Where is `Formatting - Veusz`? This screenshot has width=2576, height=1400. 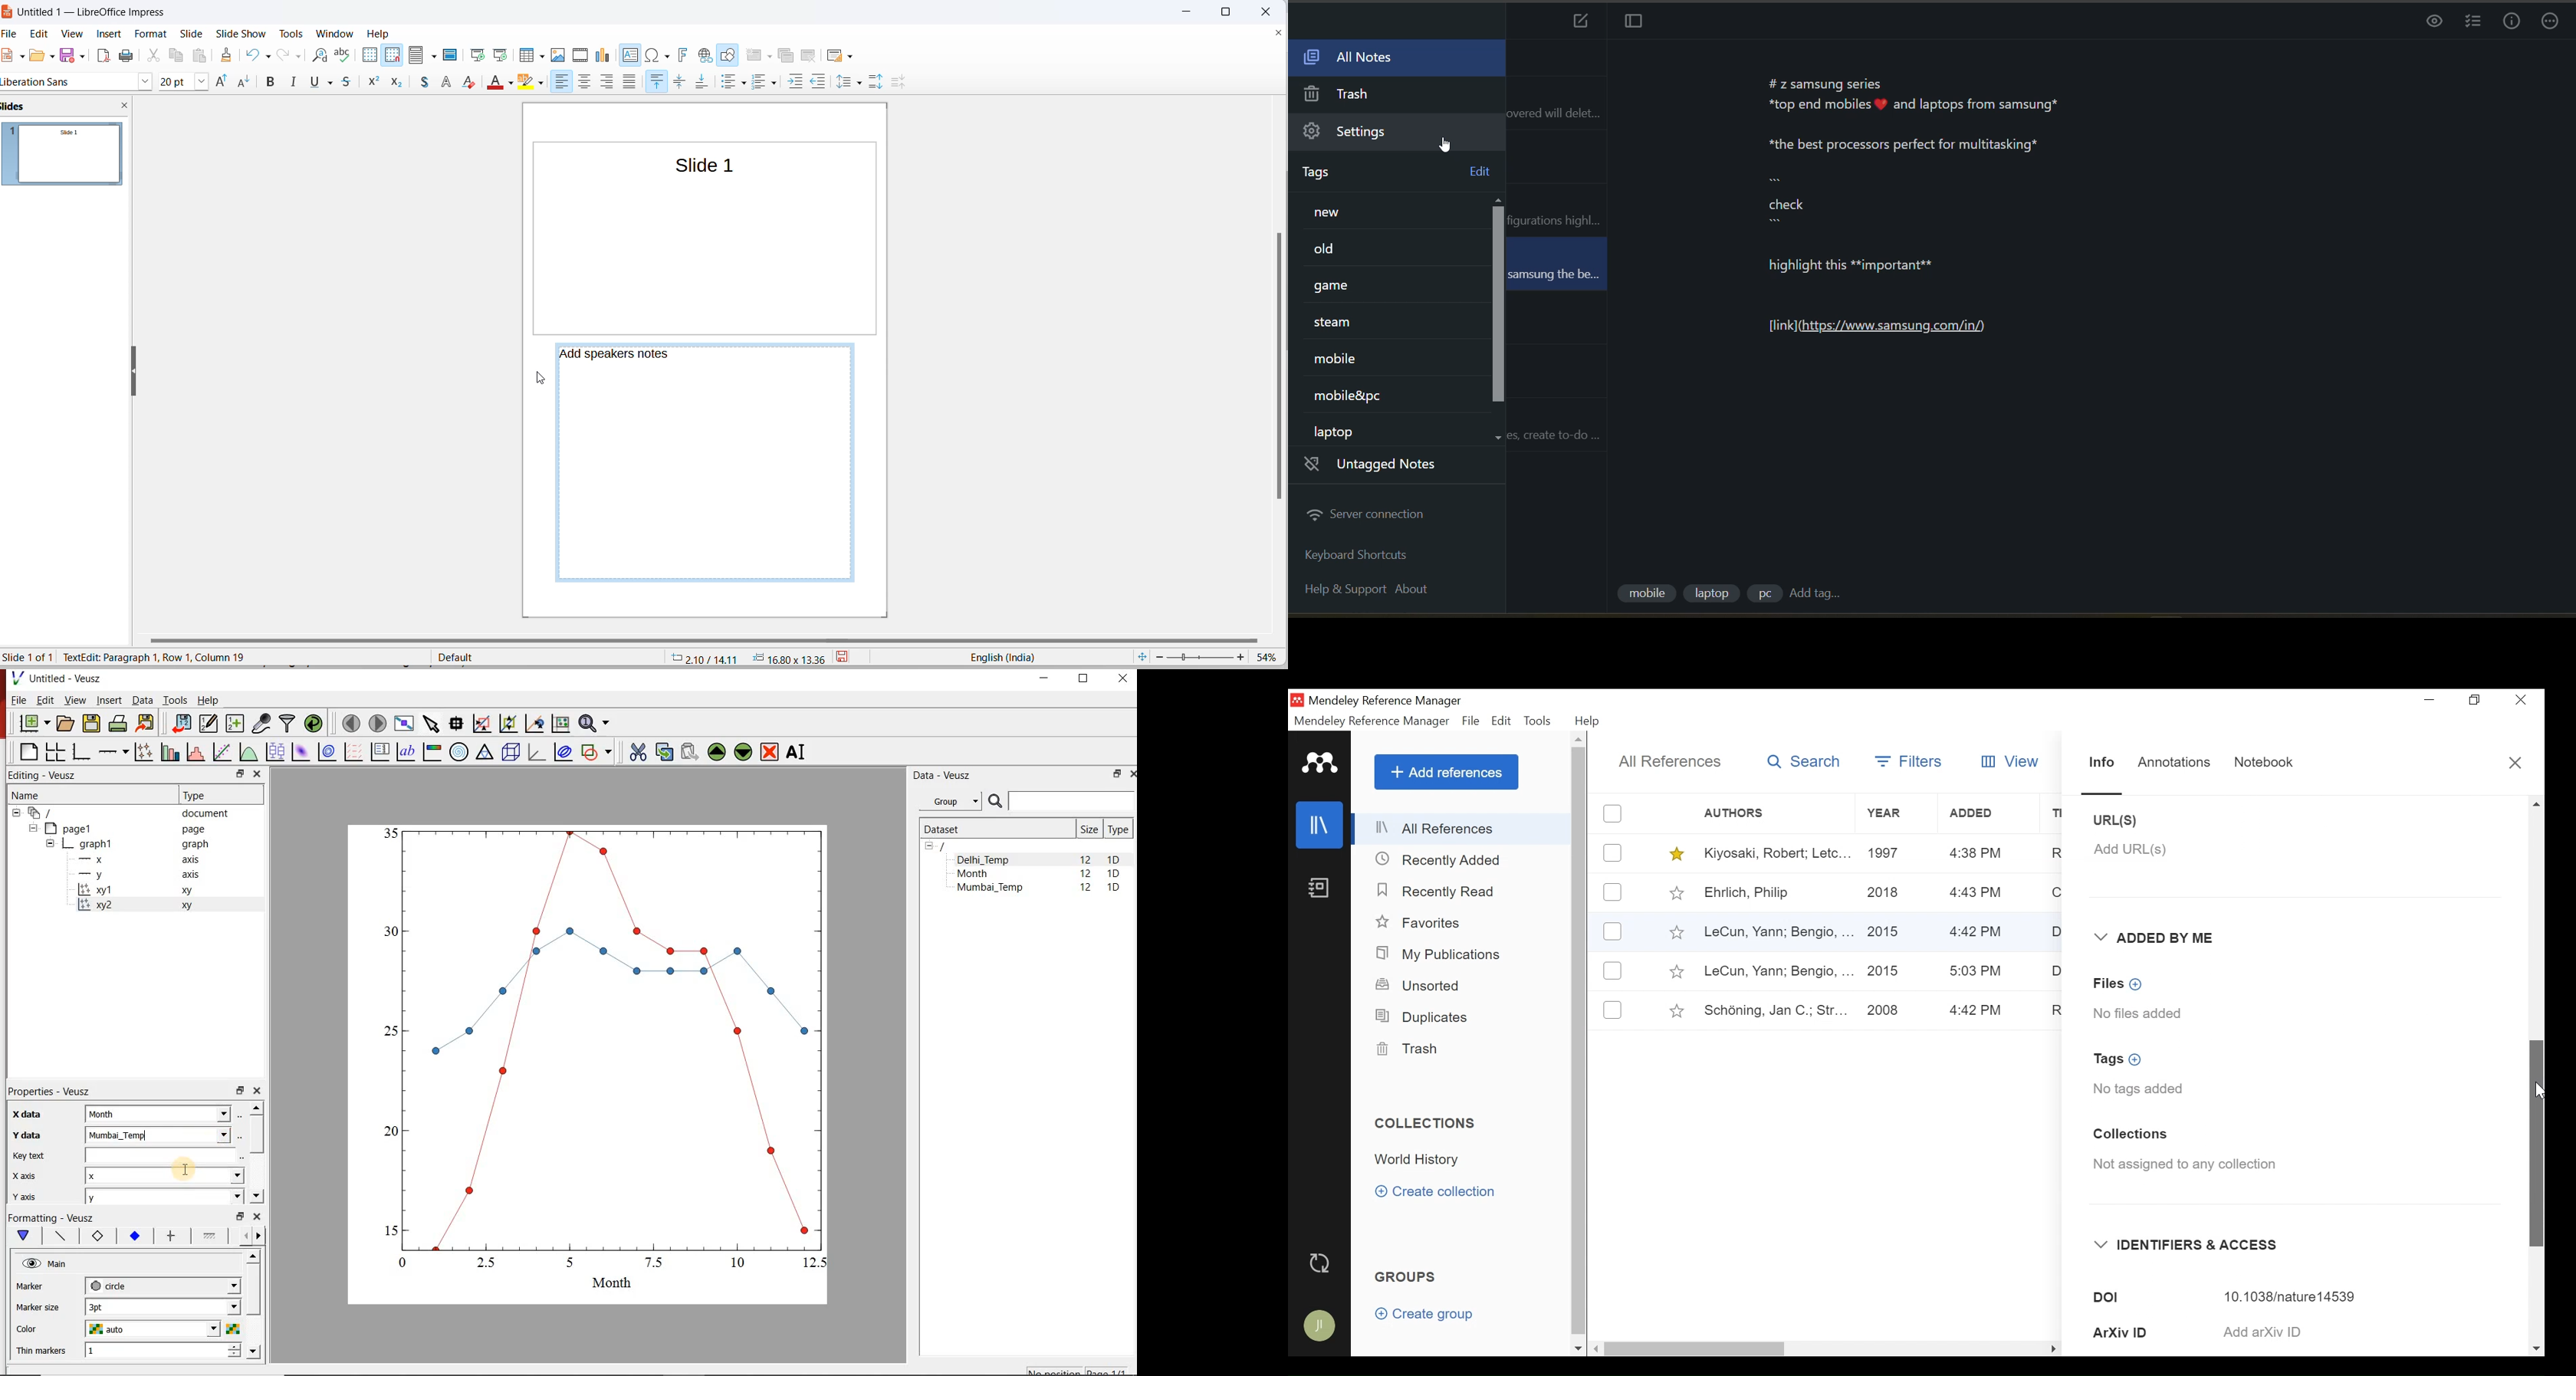
Formatting - Veusz is located at coordinates (54, 1217).